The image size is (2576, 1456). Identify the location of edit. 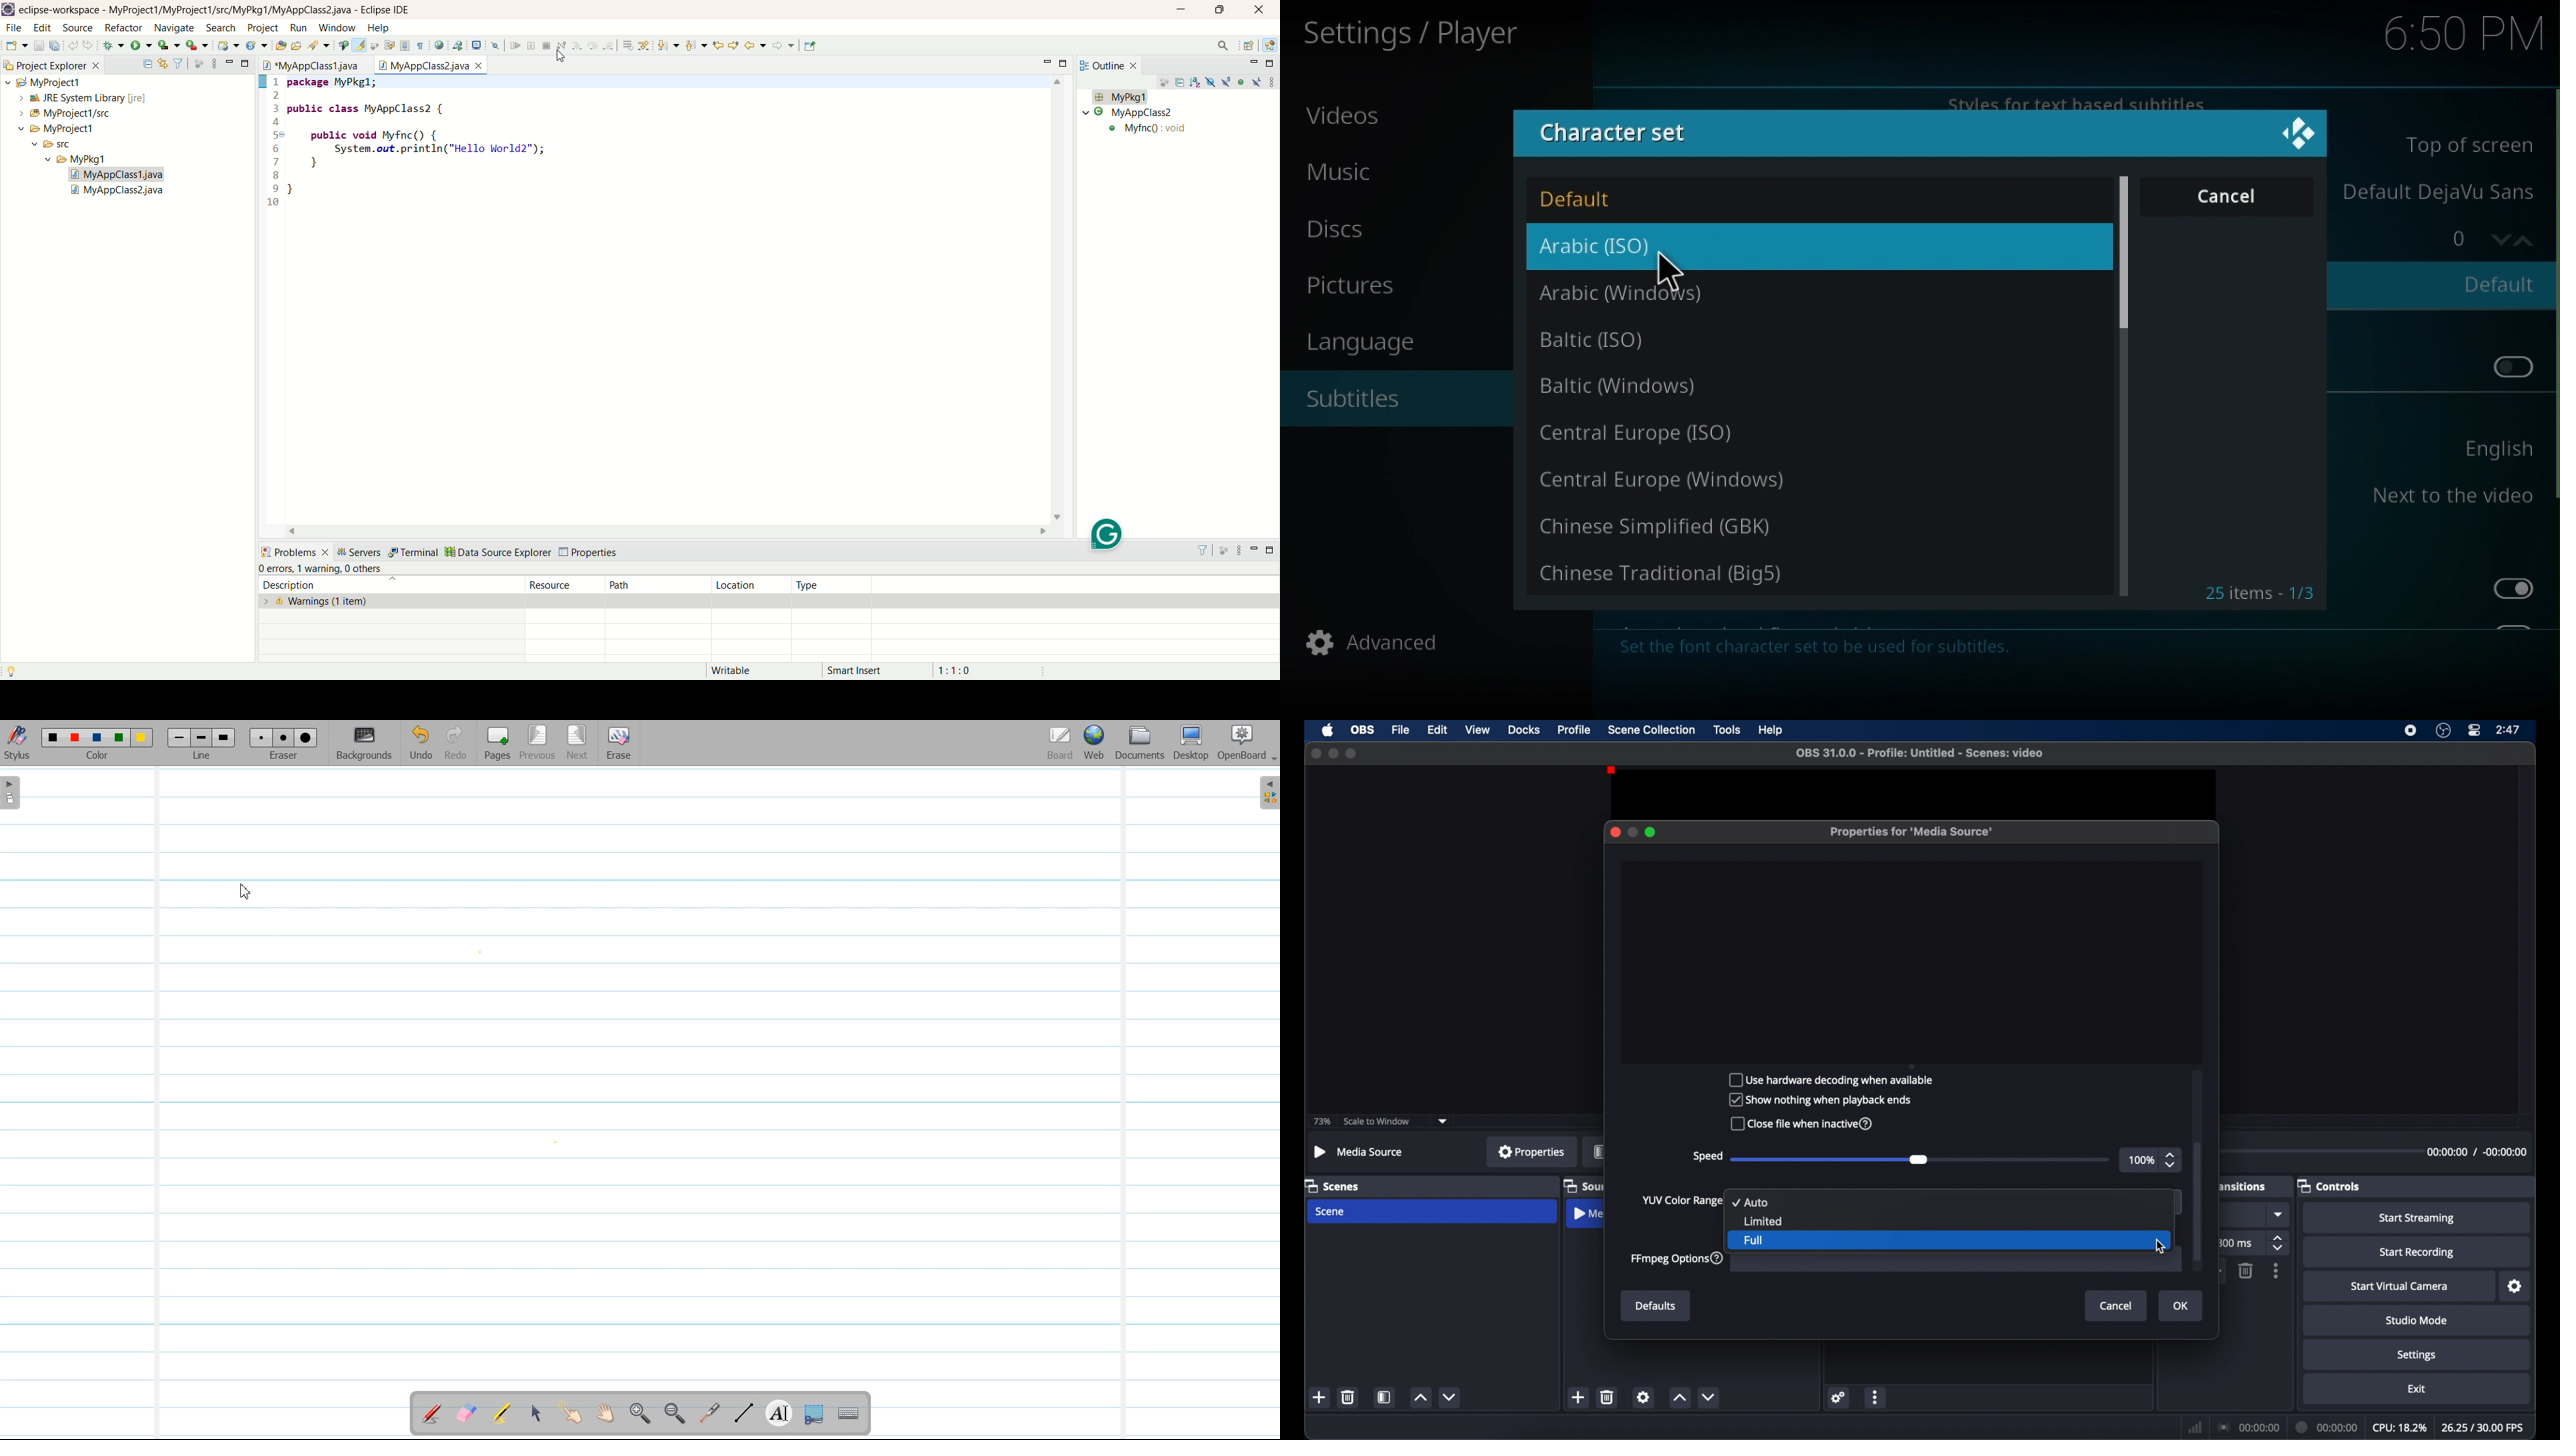
(1437, 730).